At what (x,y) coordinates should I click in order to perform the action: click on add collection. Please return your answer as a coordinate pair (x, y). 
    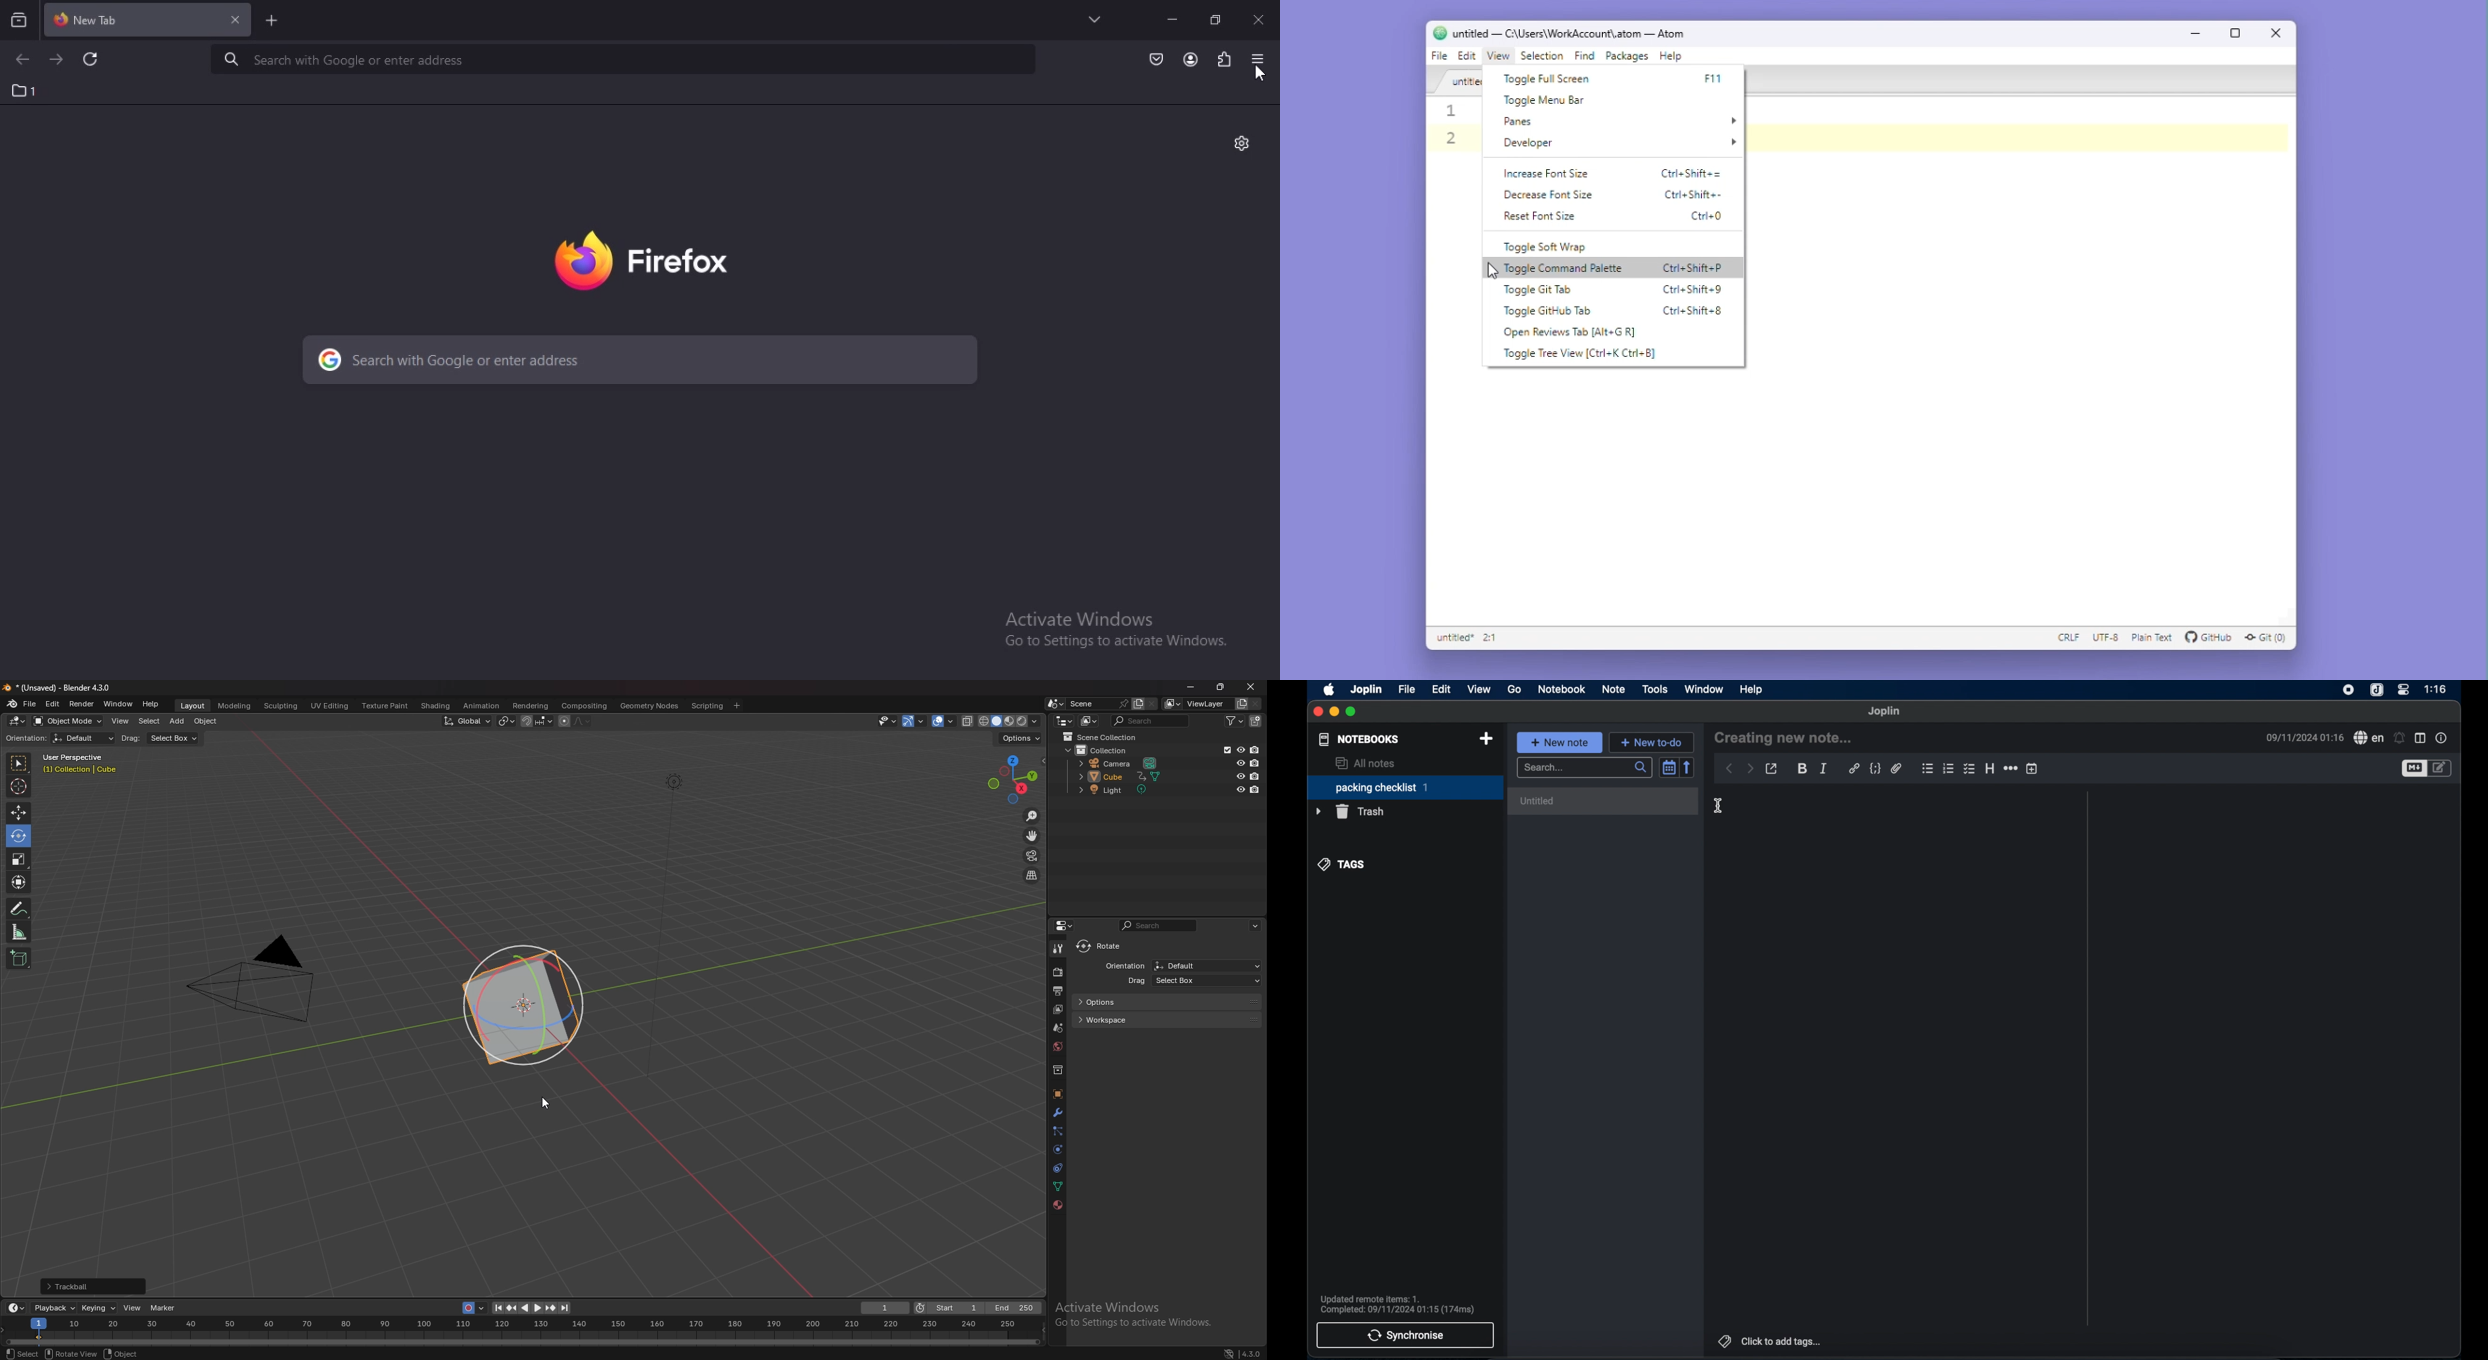
    Looking at the image, I should click on (1256, 721).